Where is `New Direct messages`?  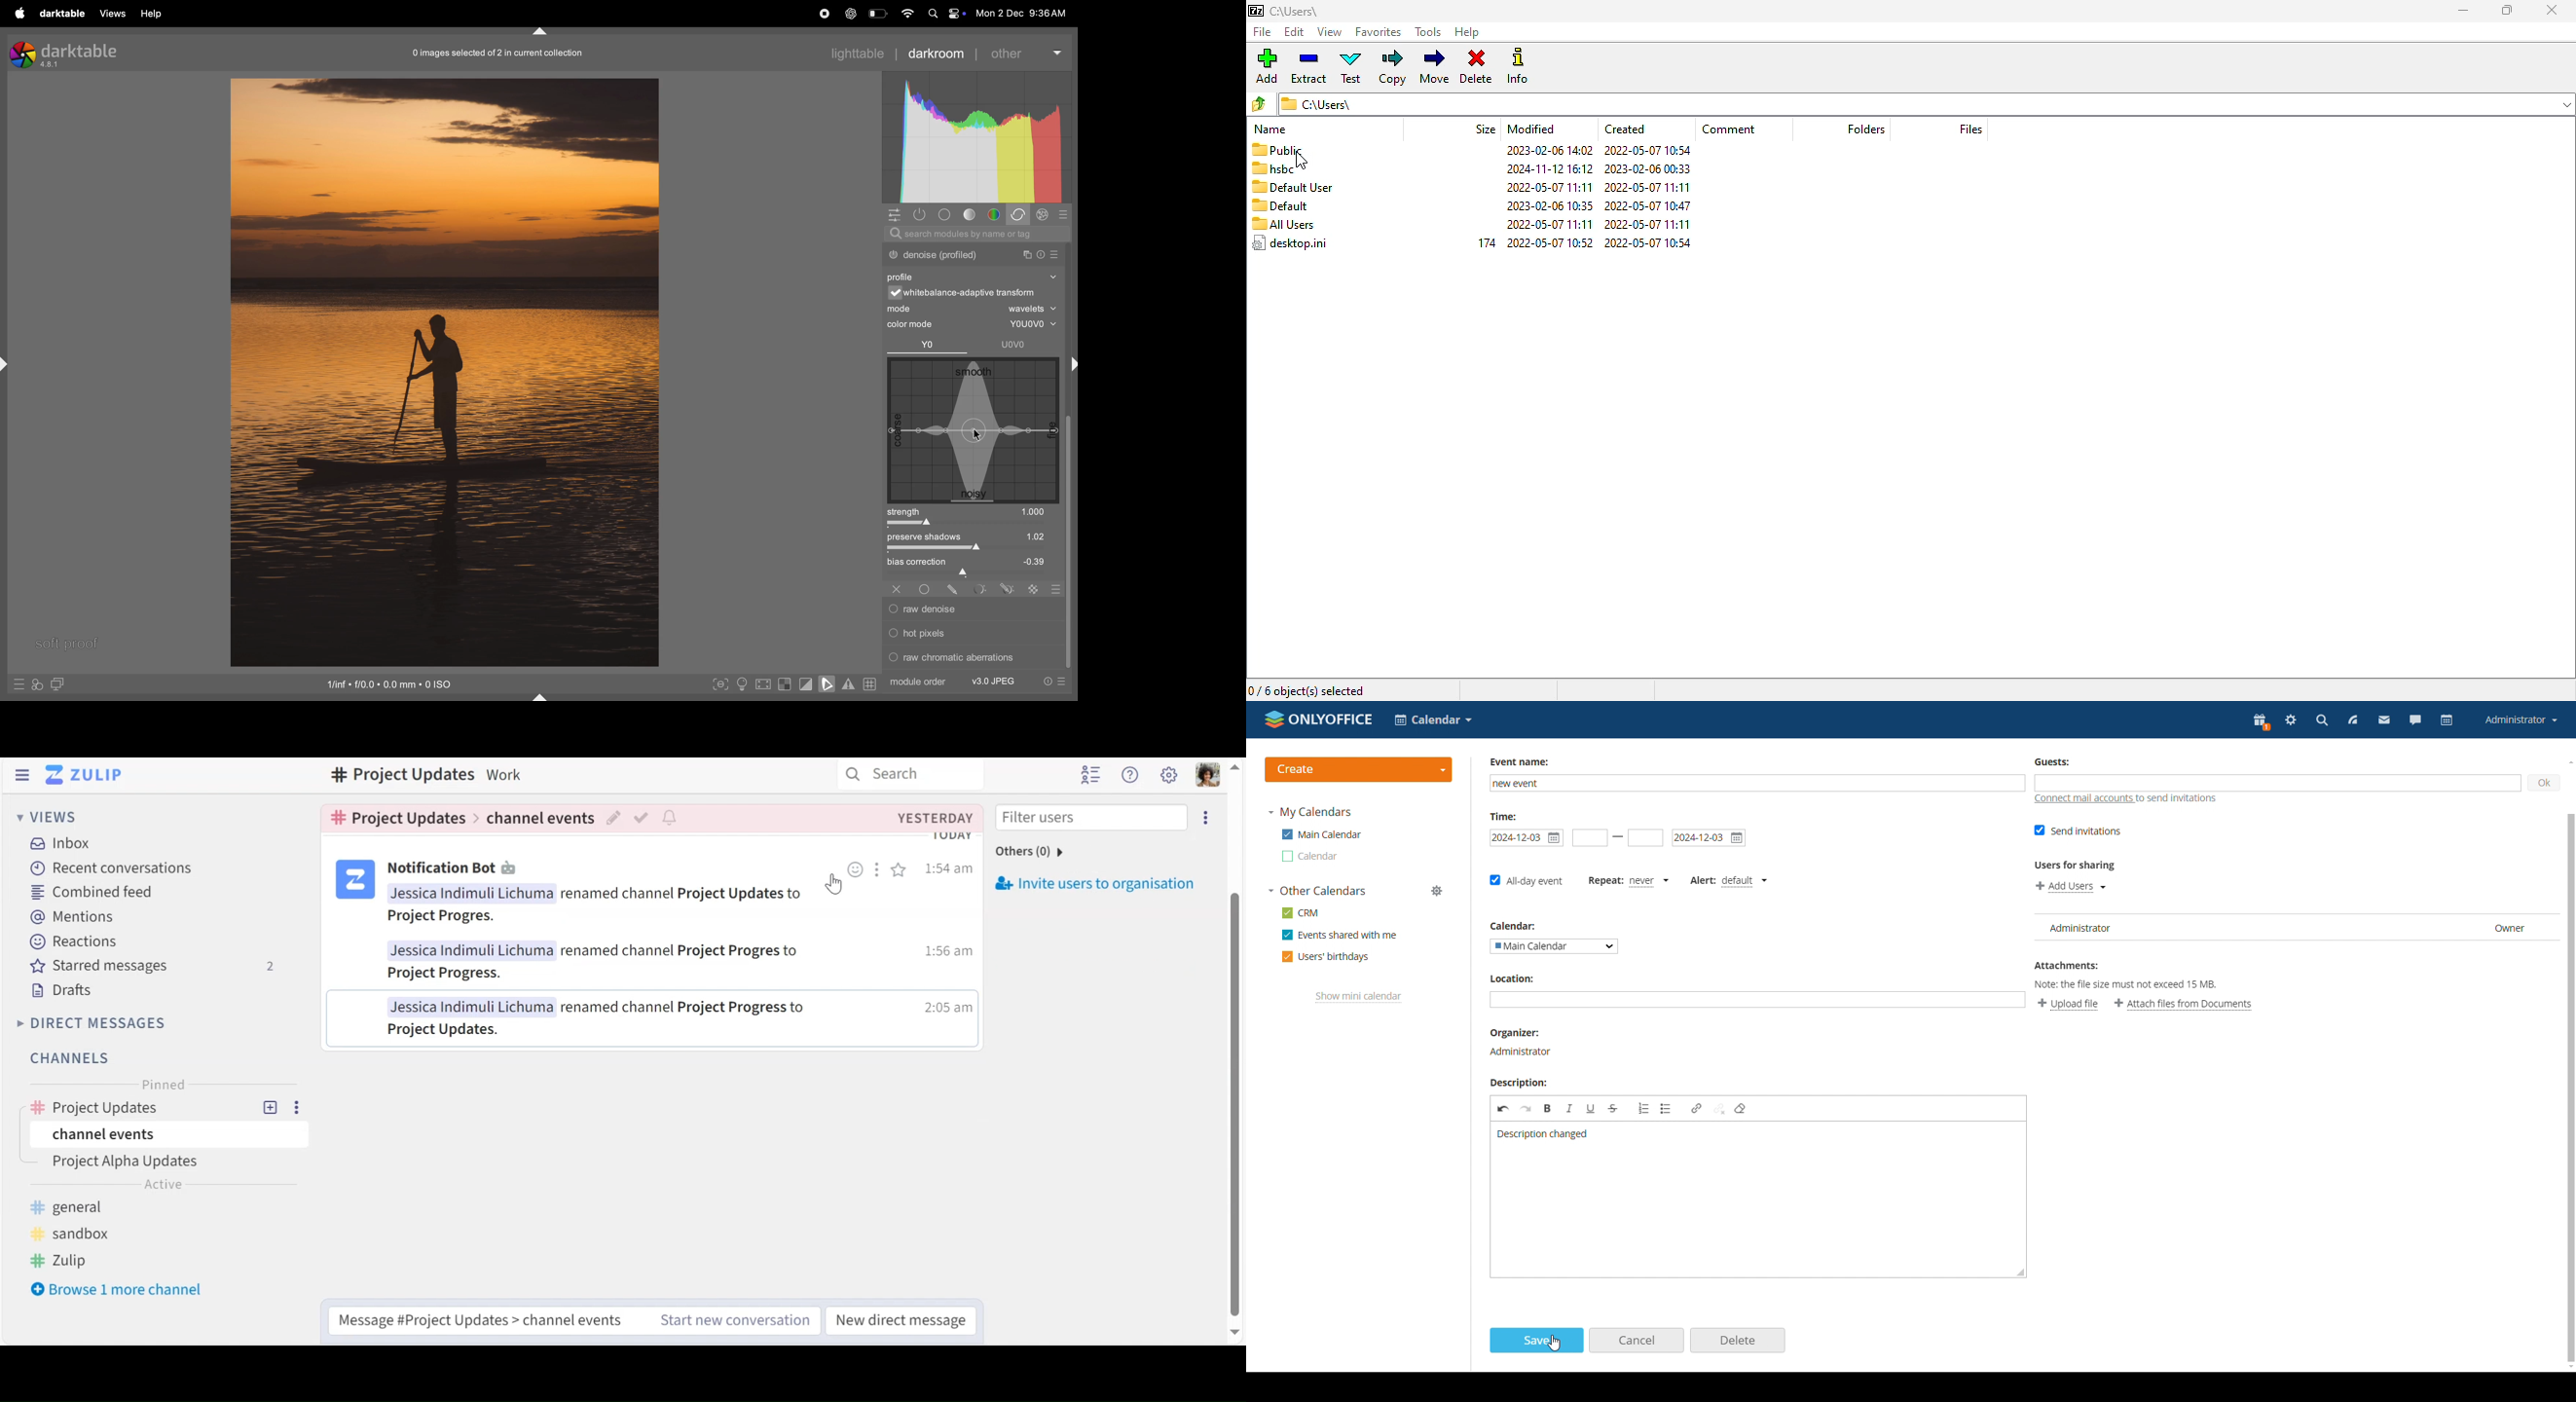
New Direct messages is located at coordinates (897, 1320).